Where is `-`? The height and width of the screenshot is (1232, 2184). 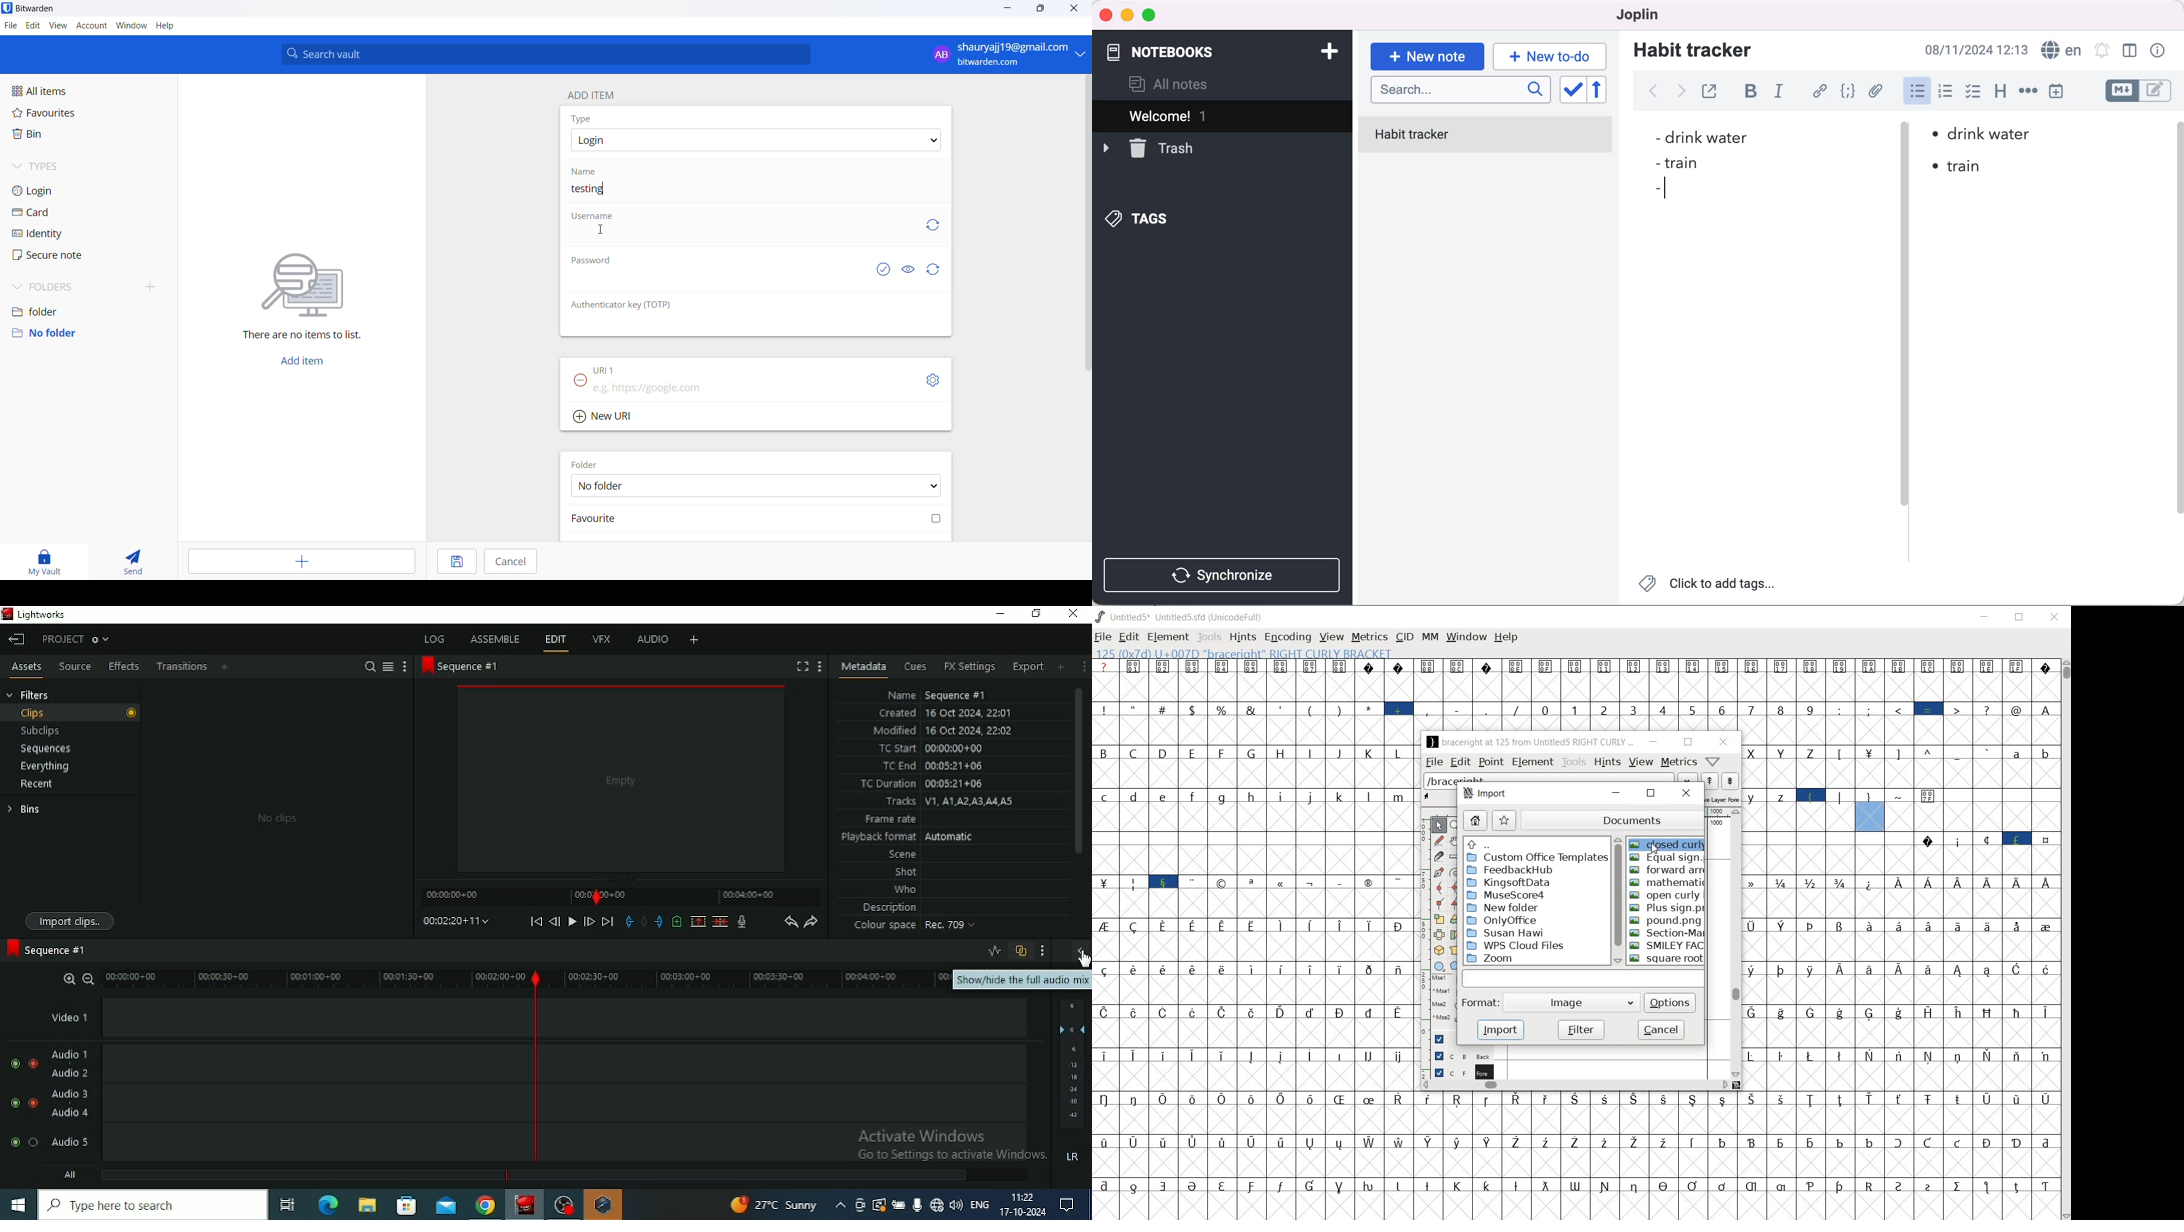 - is located at coordinates (1658, 188).